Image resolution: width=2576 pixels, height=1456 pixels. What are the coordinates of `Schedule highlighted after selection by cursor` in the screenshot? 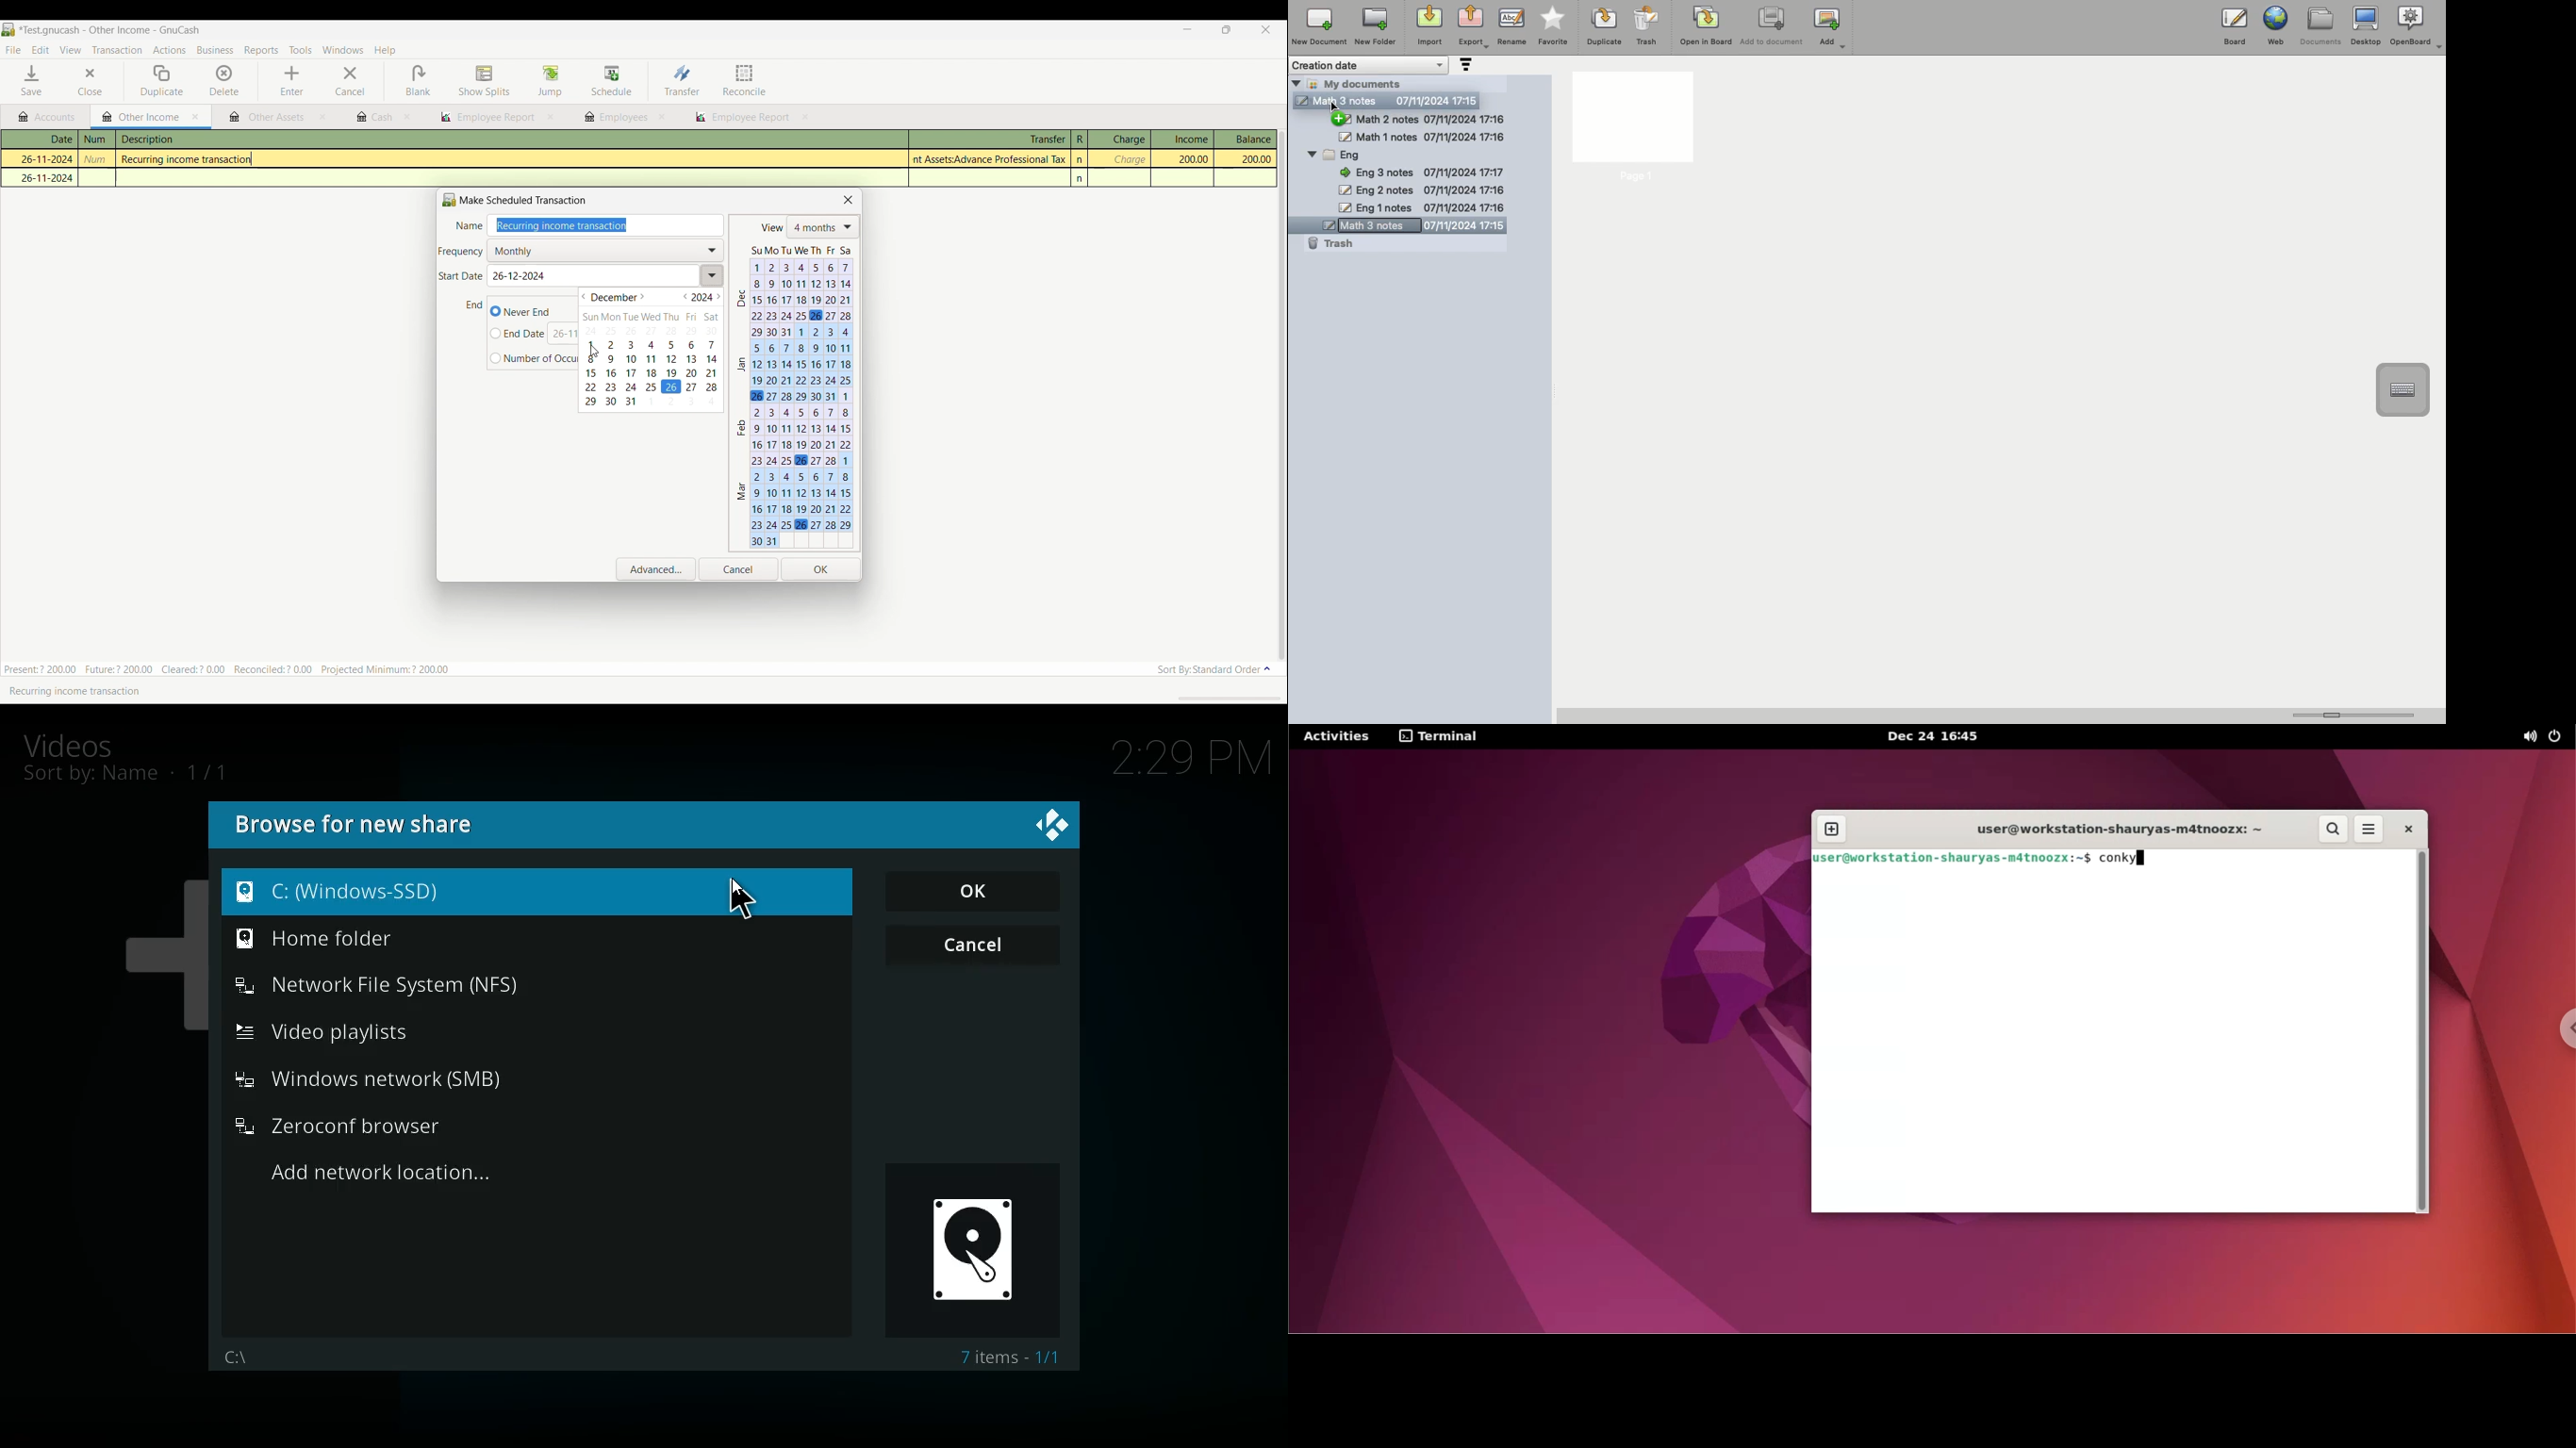 It's located at (612, 82).